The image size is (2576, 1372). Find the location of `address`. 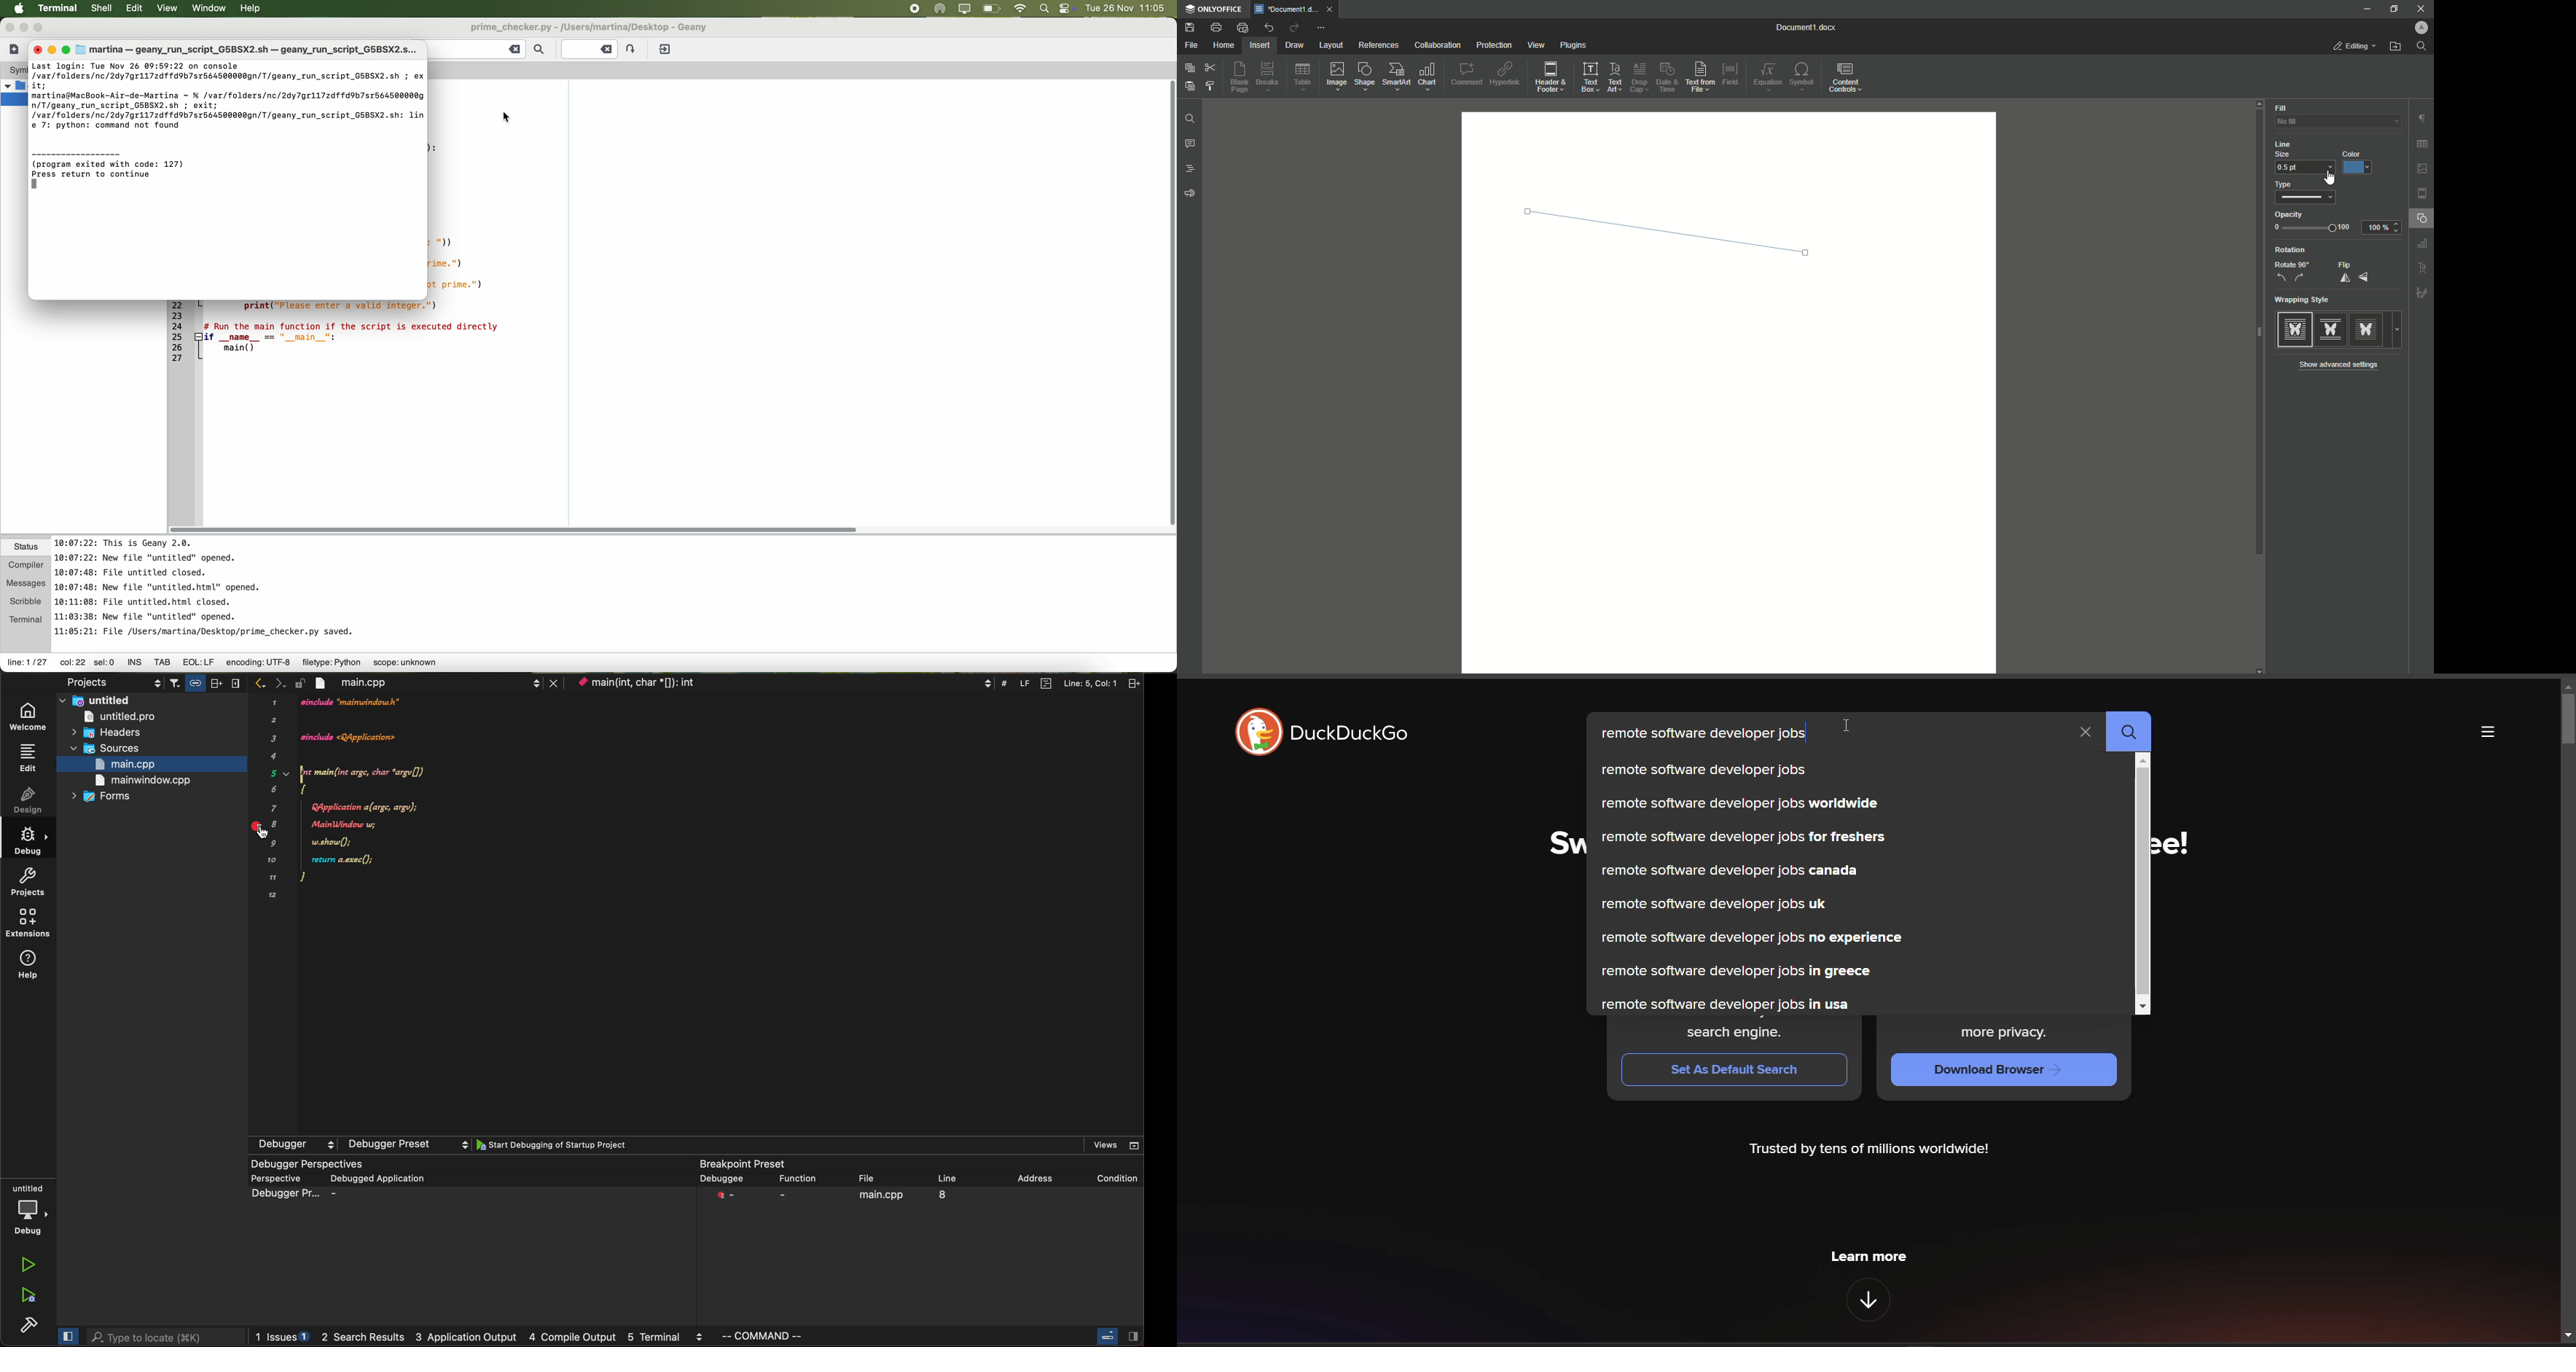

address is located at coordinates (1035, 1175).